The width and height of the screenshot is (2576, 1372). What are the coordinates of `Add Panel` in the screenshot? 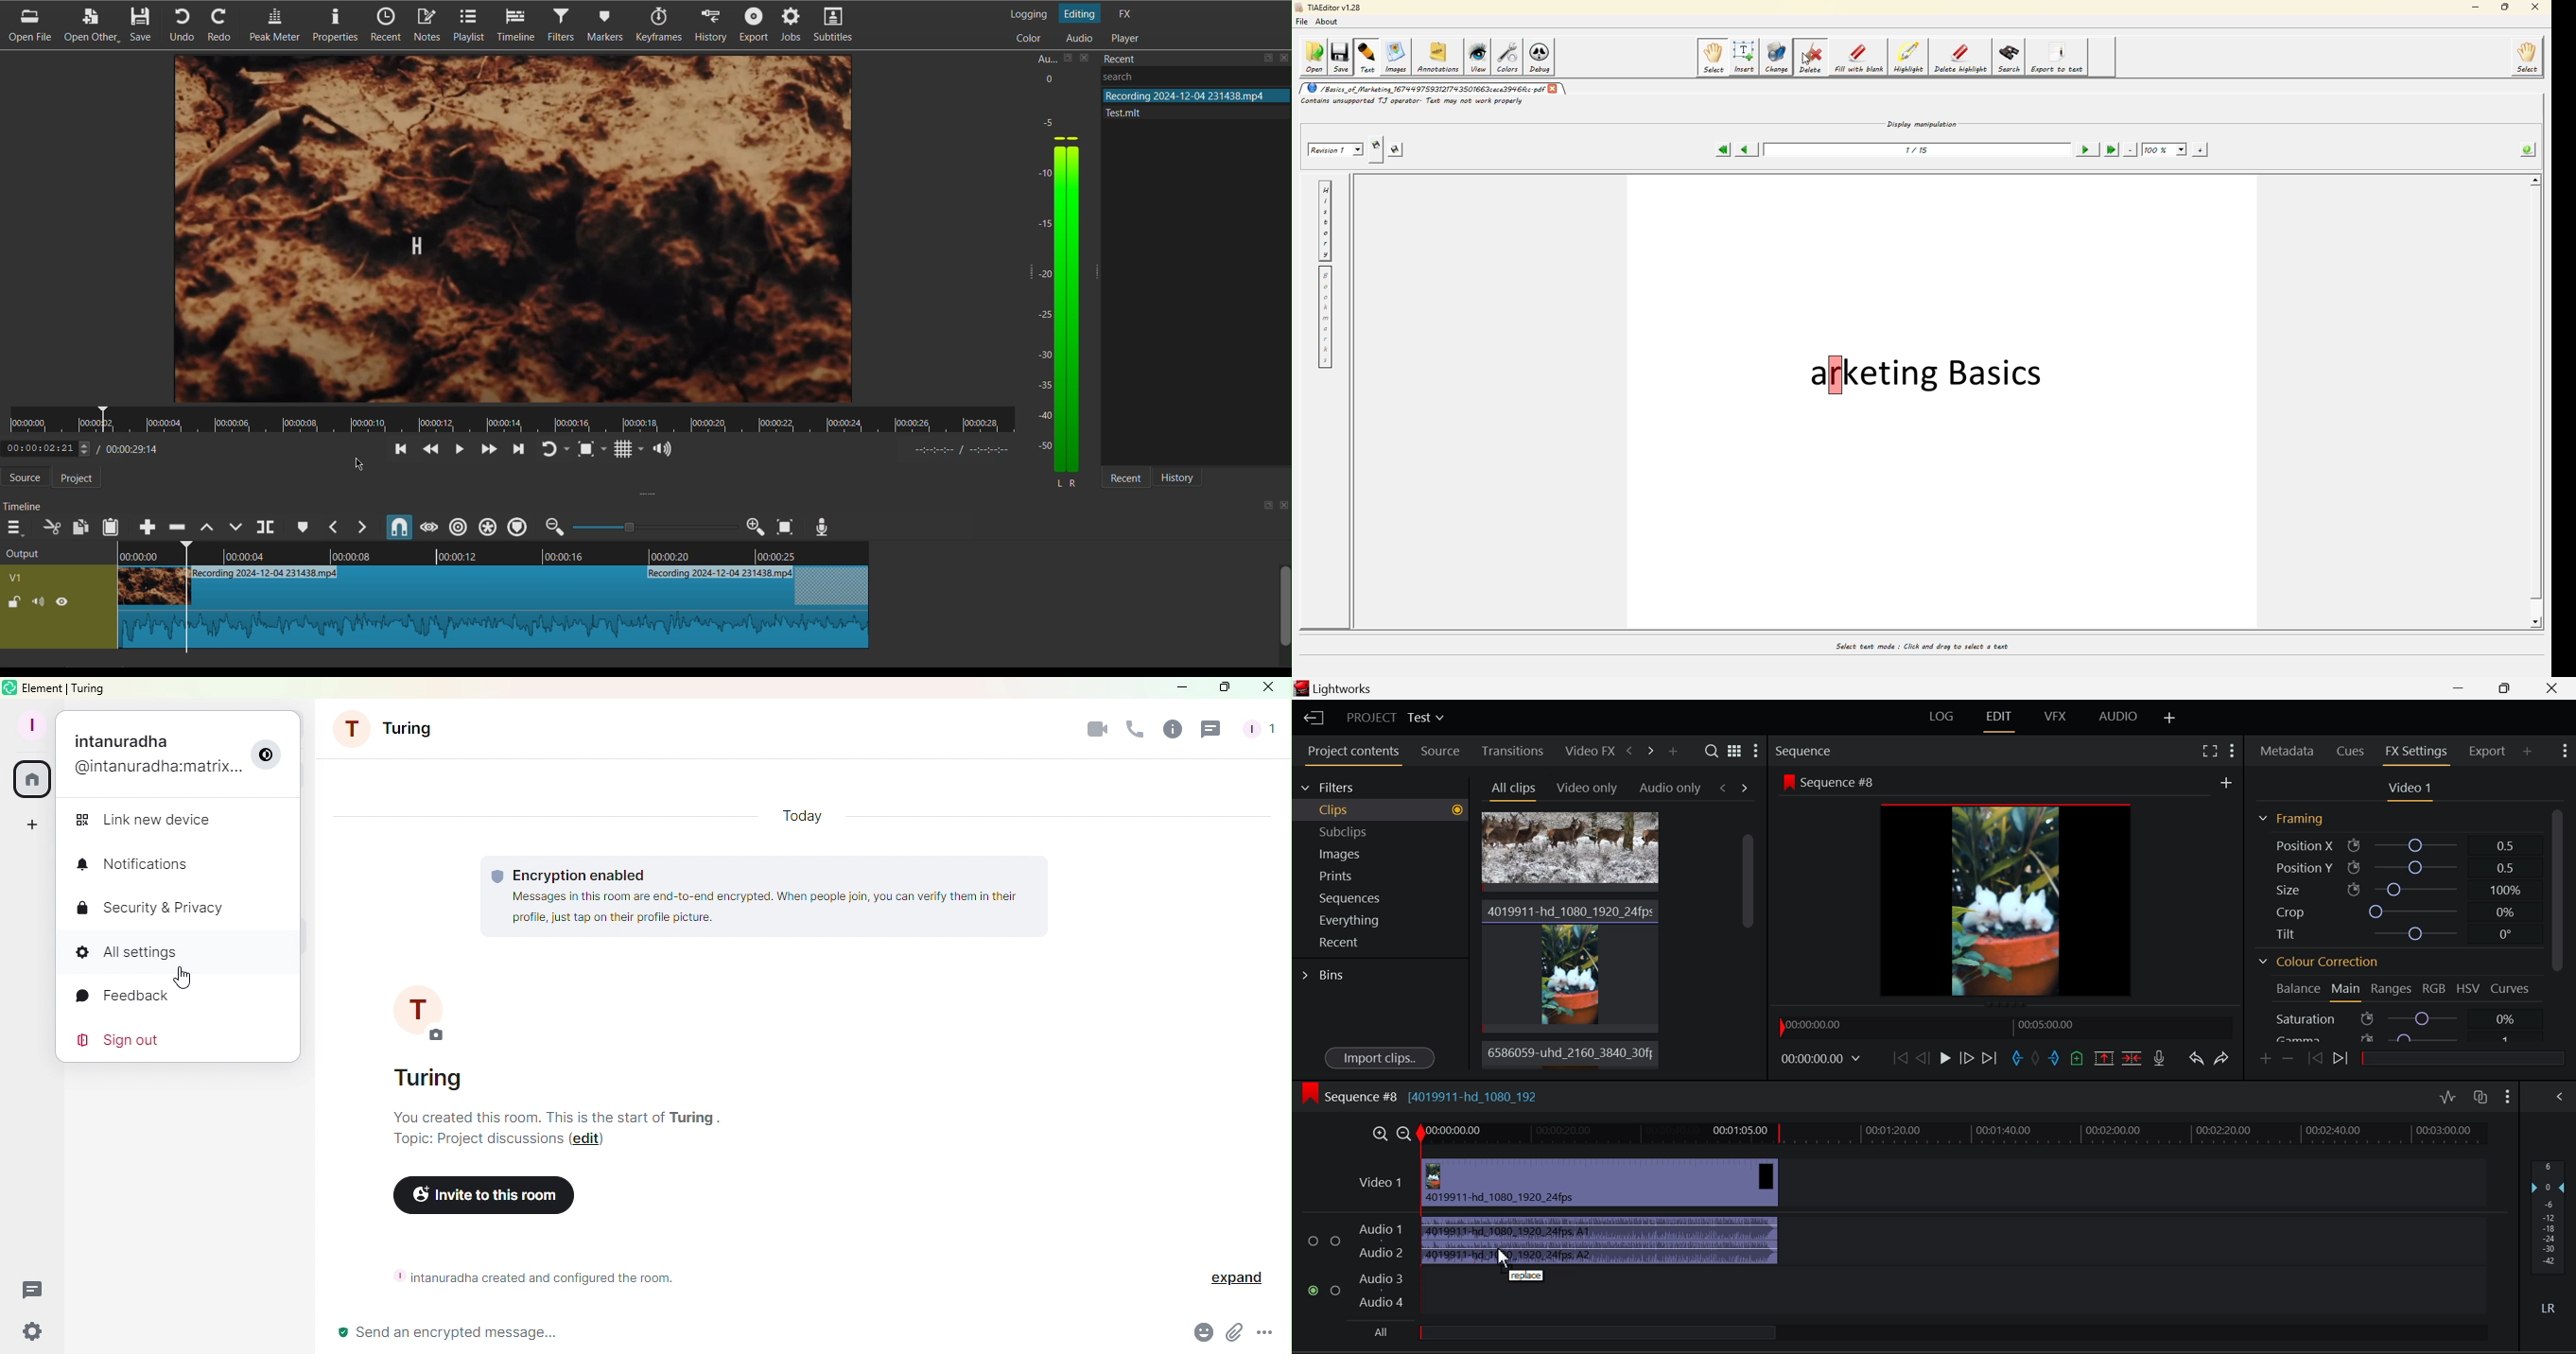 It's located at (2528, 753).